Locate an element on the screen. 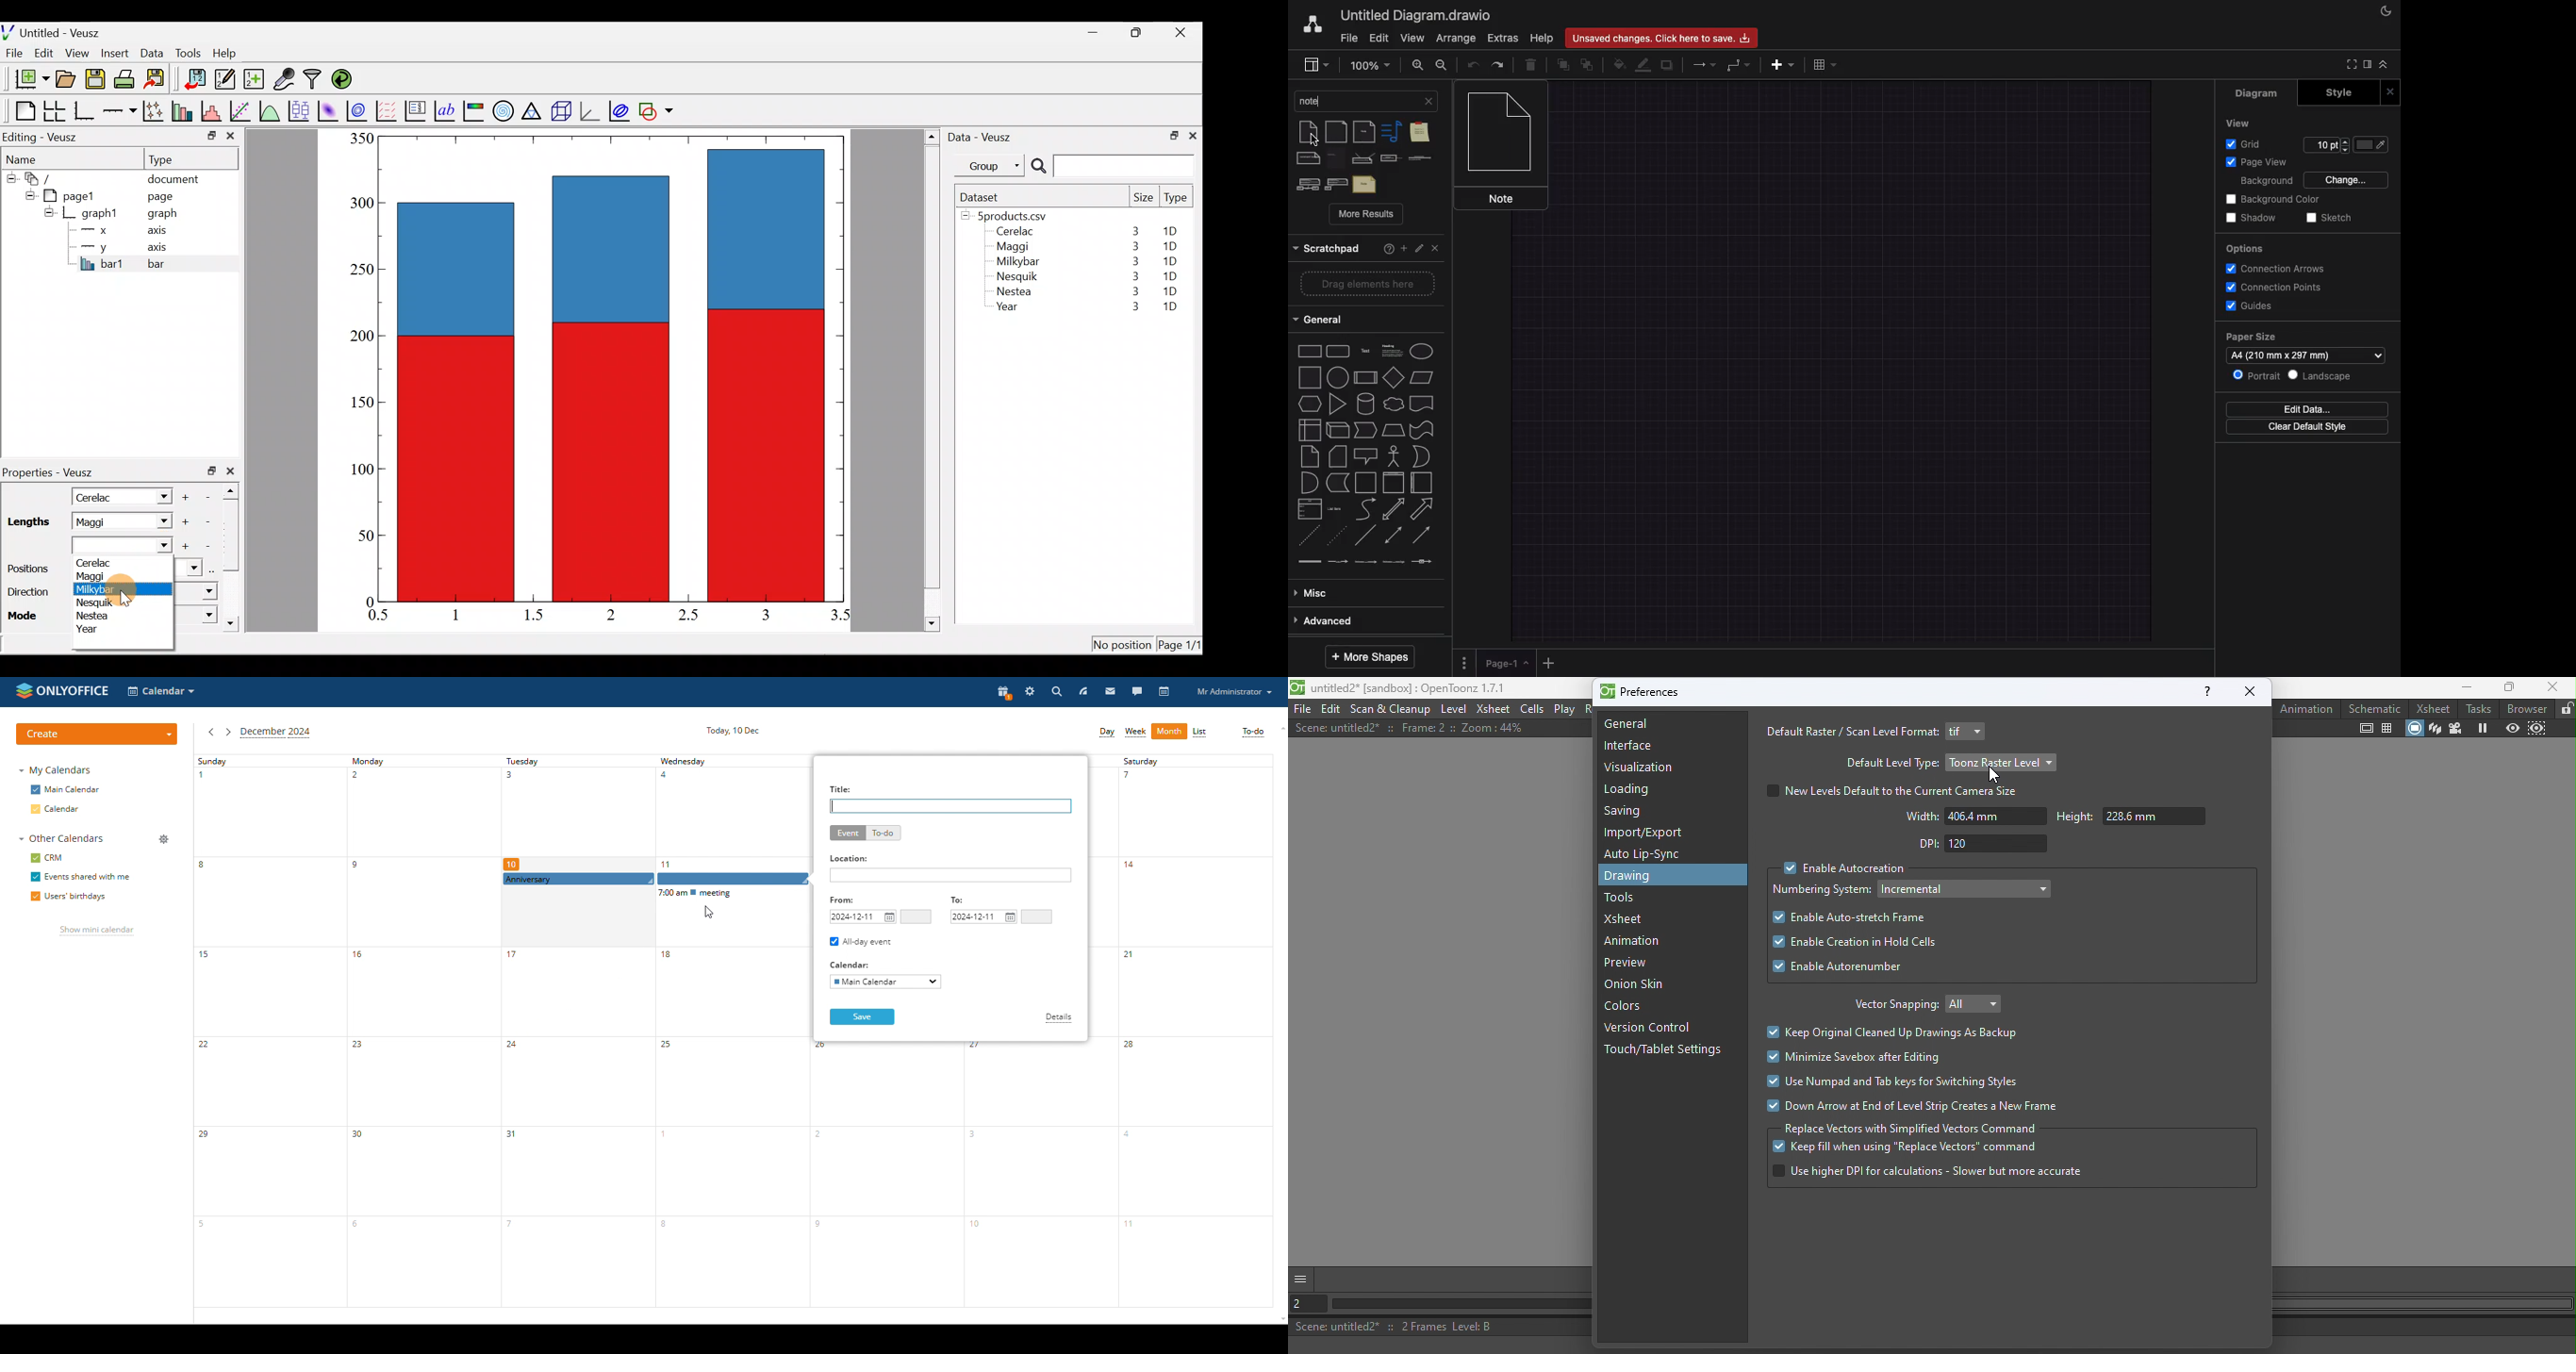 This screenshot has height=1372, width=2576. Xsheet is located at coordinates (2430, 707).